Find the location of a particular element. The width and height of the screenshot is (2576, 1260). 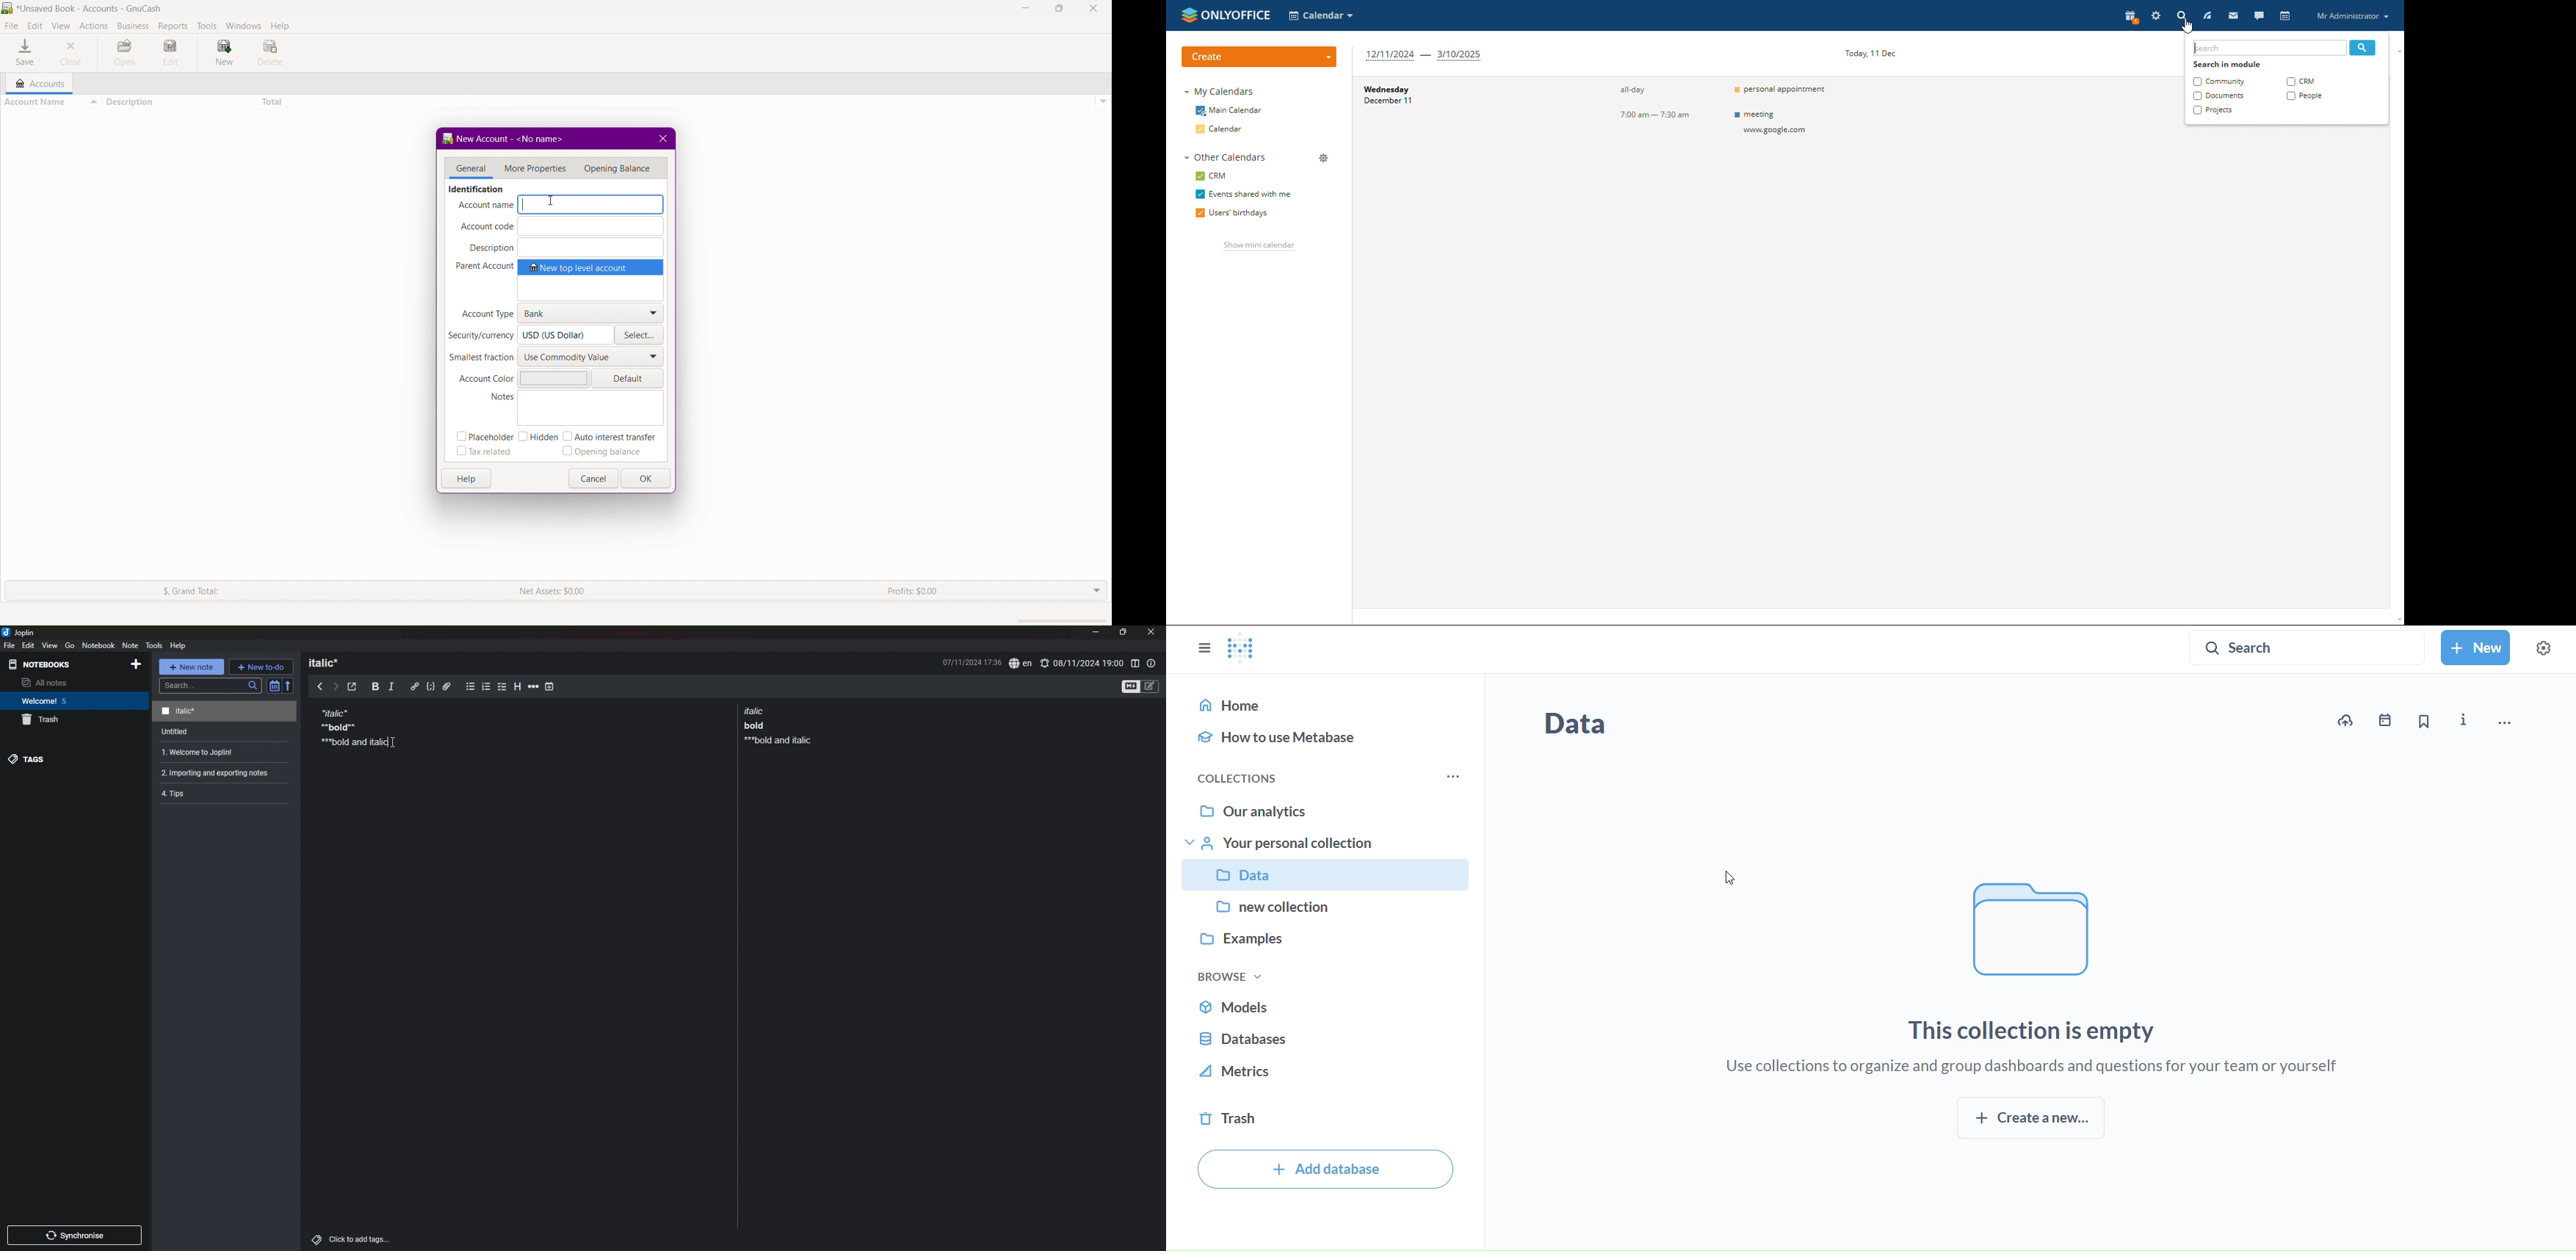

note is located at coordinates (226, 732).